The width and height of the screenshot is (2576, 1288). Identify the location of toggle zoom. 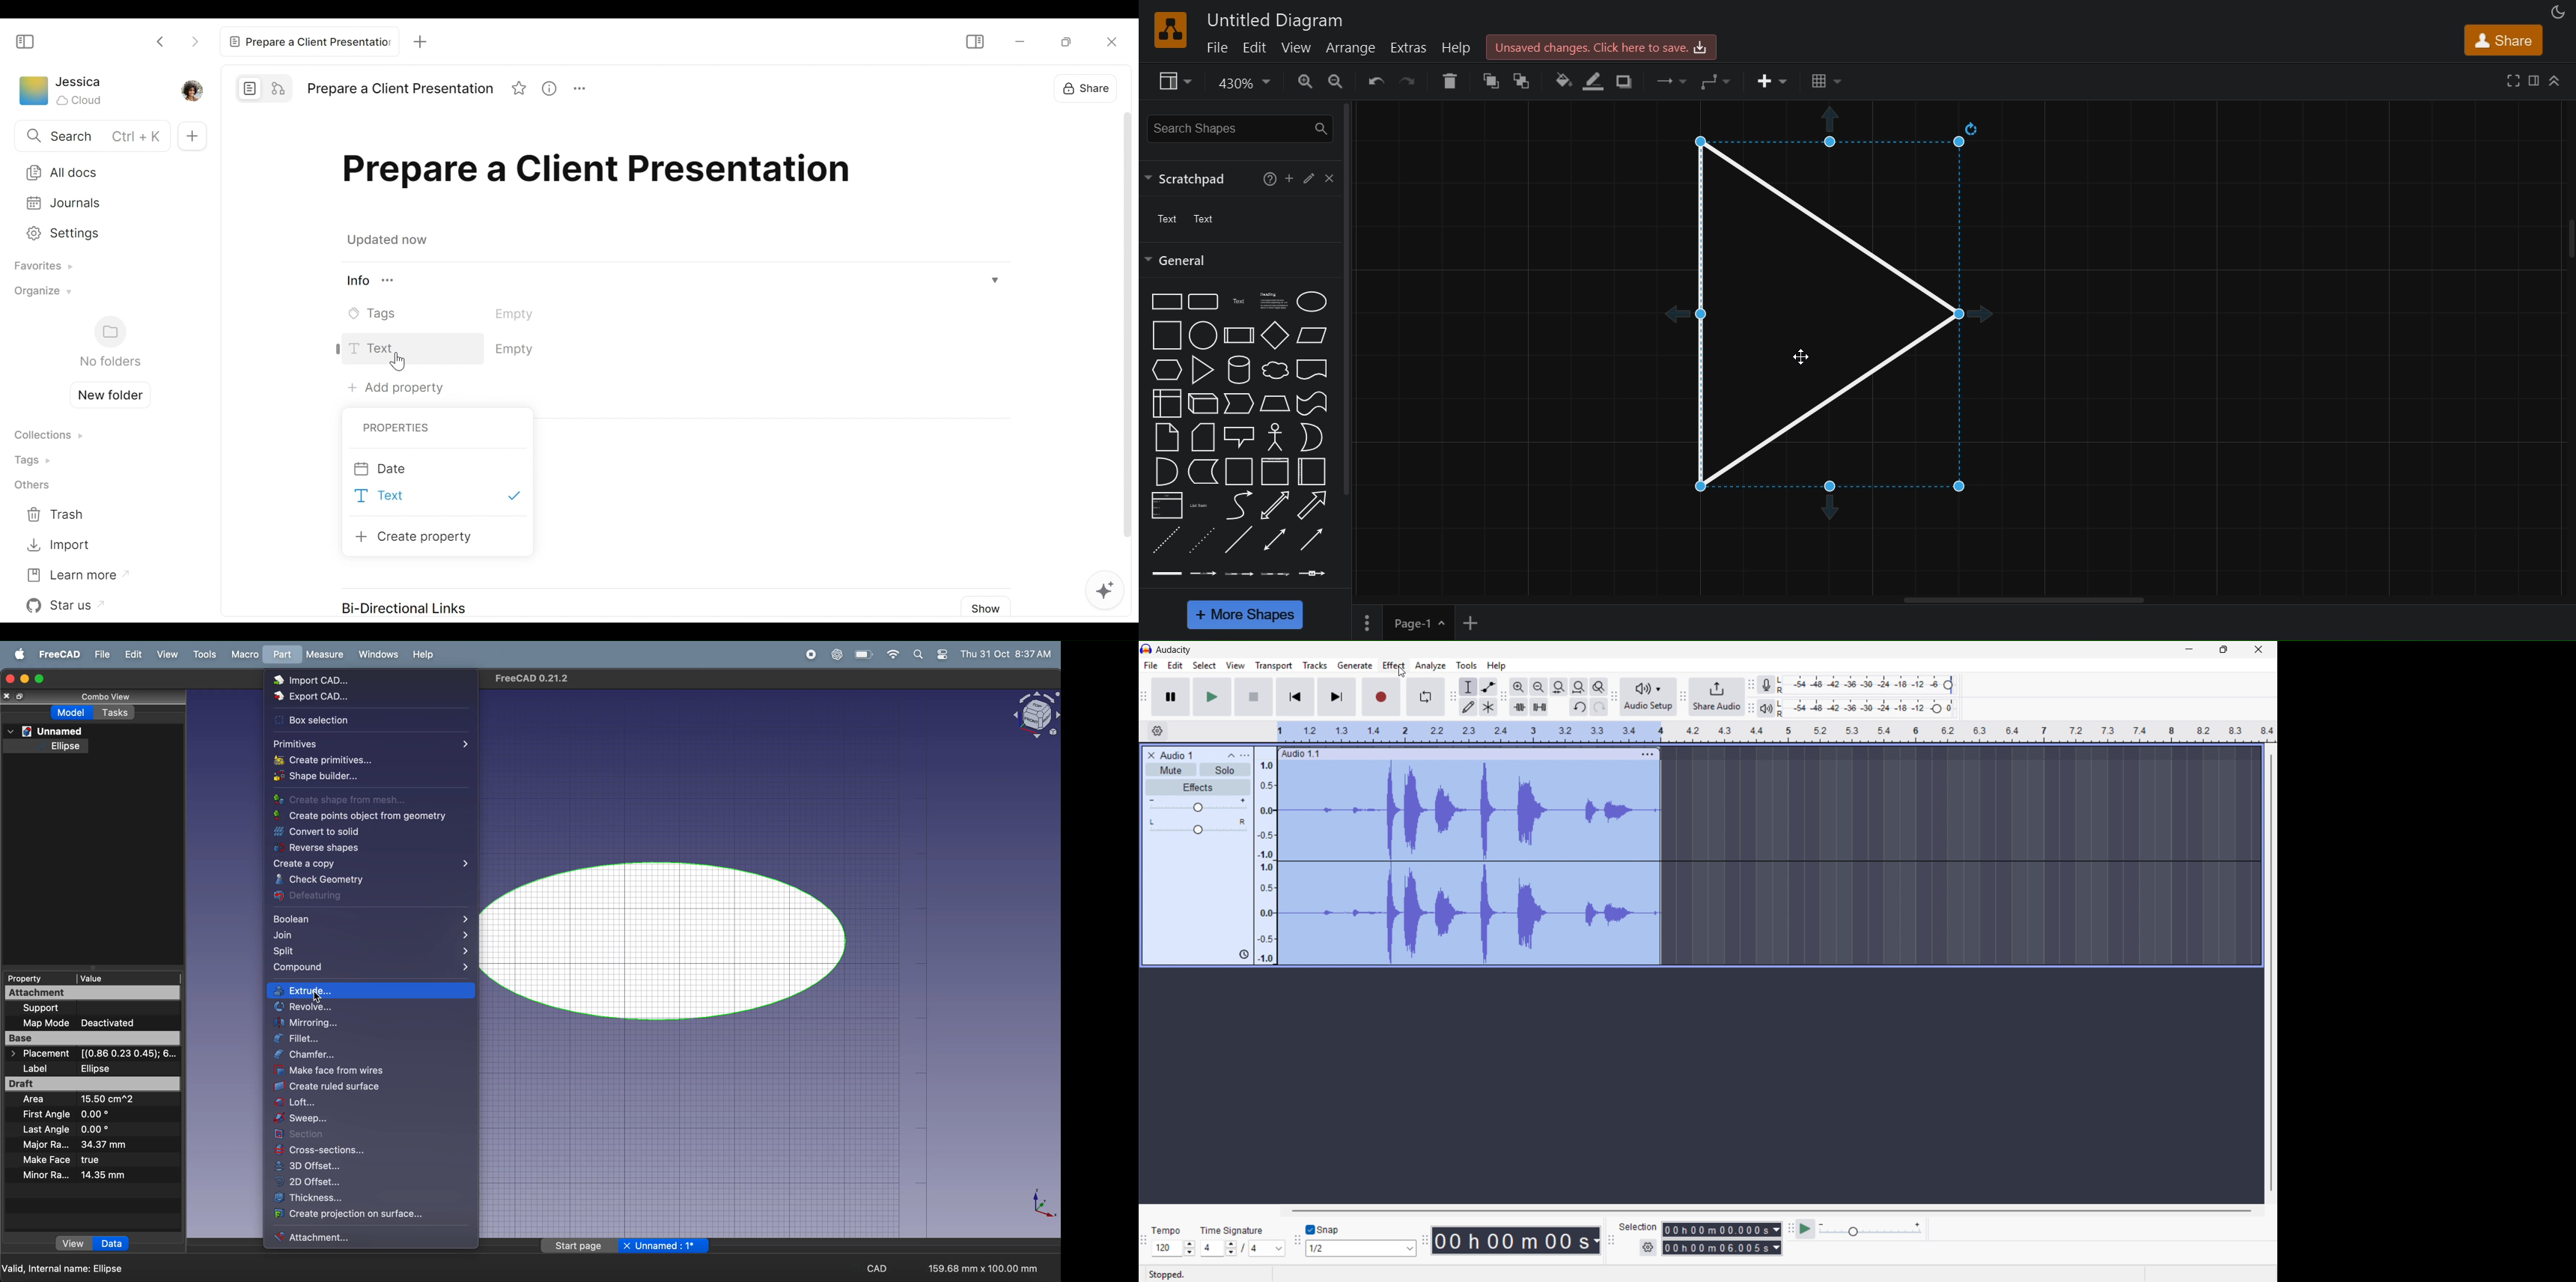
(1599, 687).